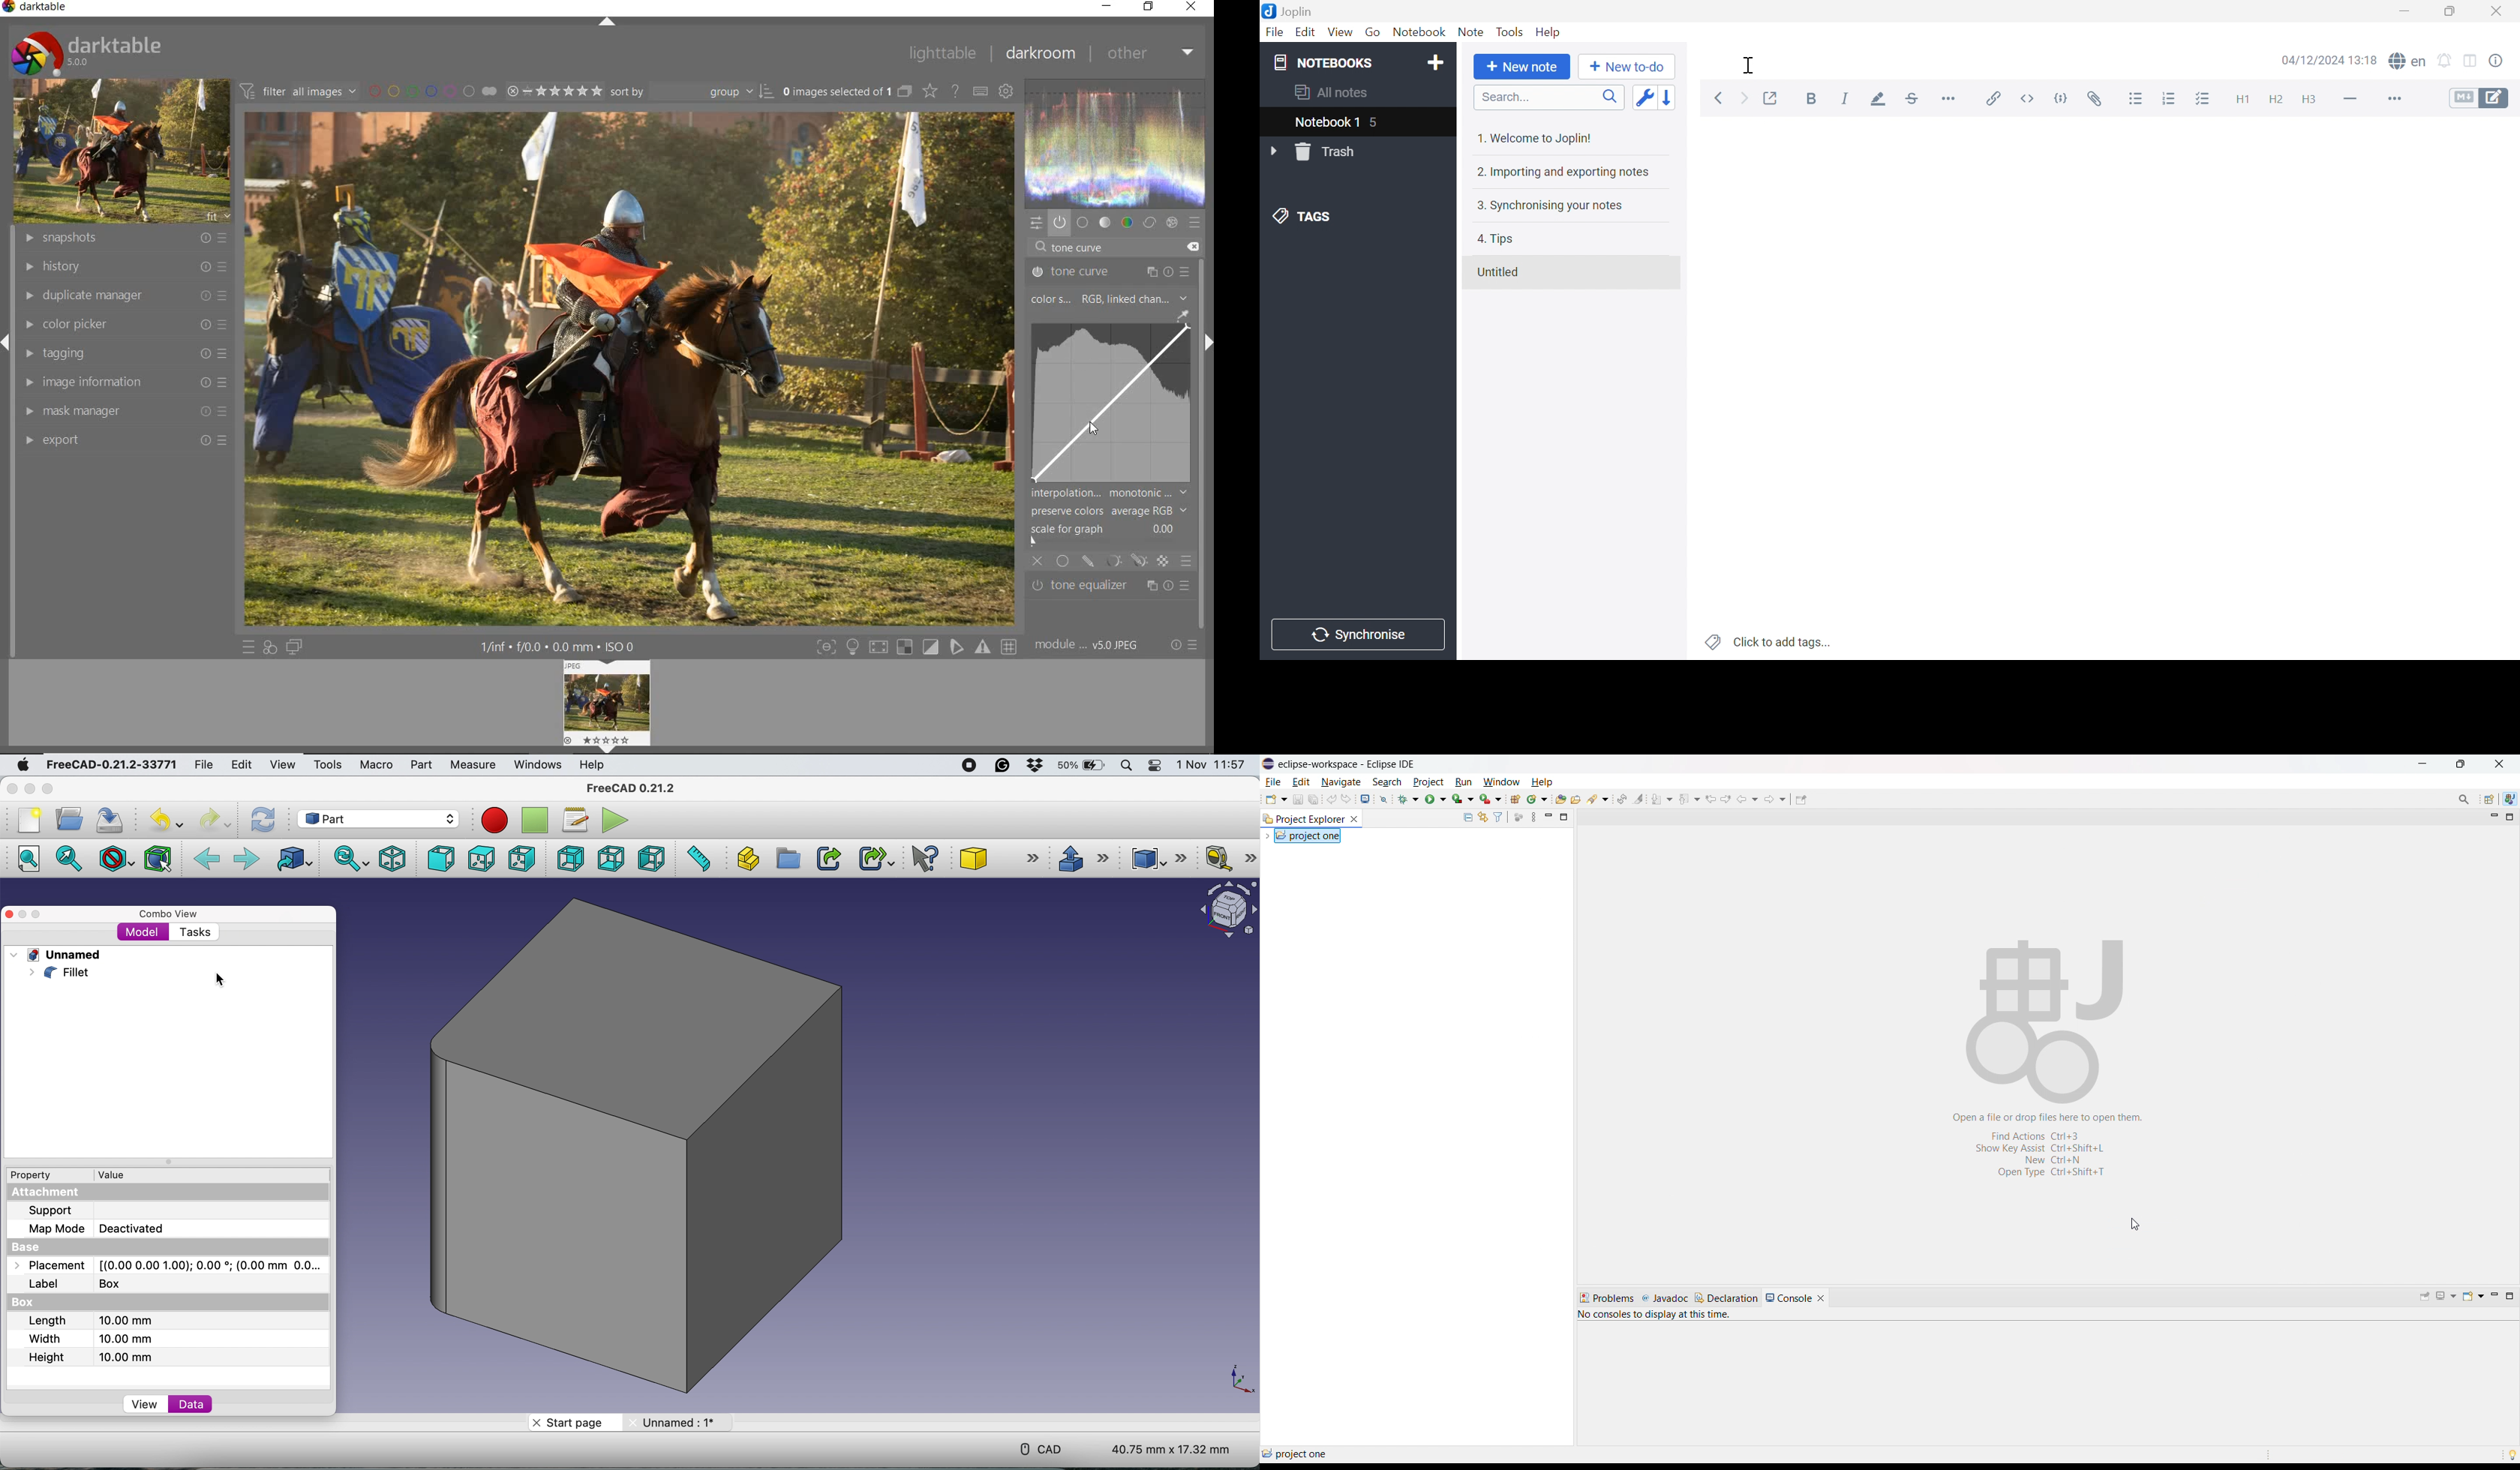 This screenshot has width=2520, height=1484. What do you see at coordinates (1771, 97) in the screenshot?
I see `Toggle external editing` at bounding box center [1771, 97].